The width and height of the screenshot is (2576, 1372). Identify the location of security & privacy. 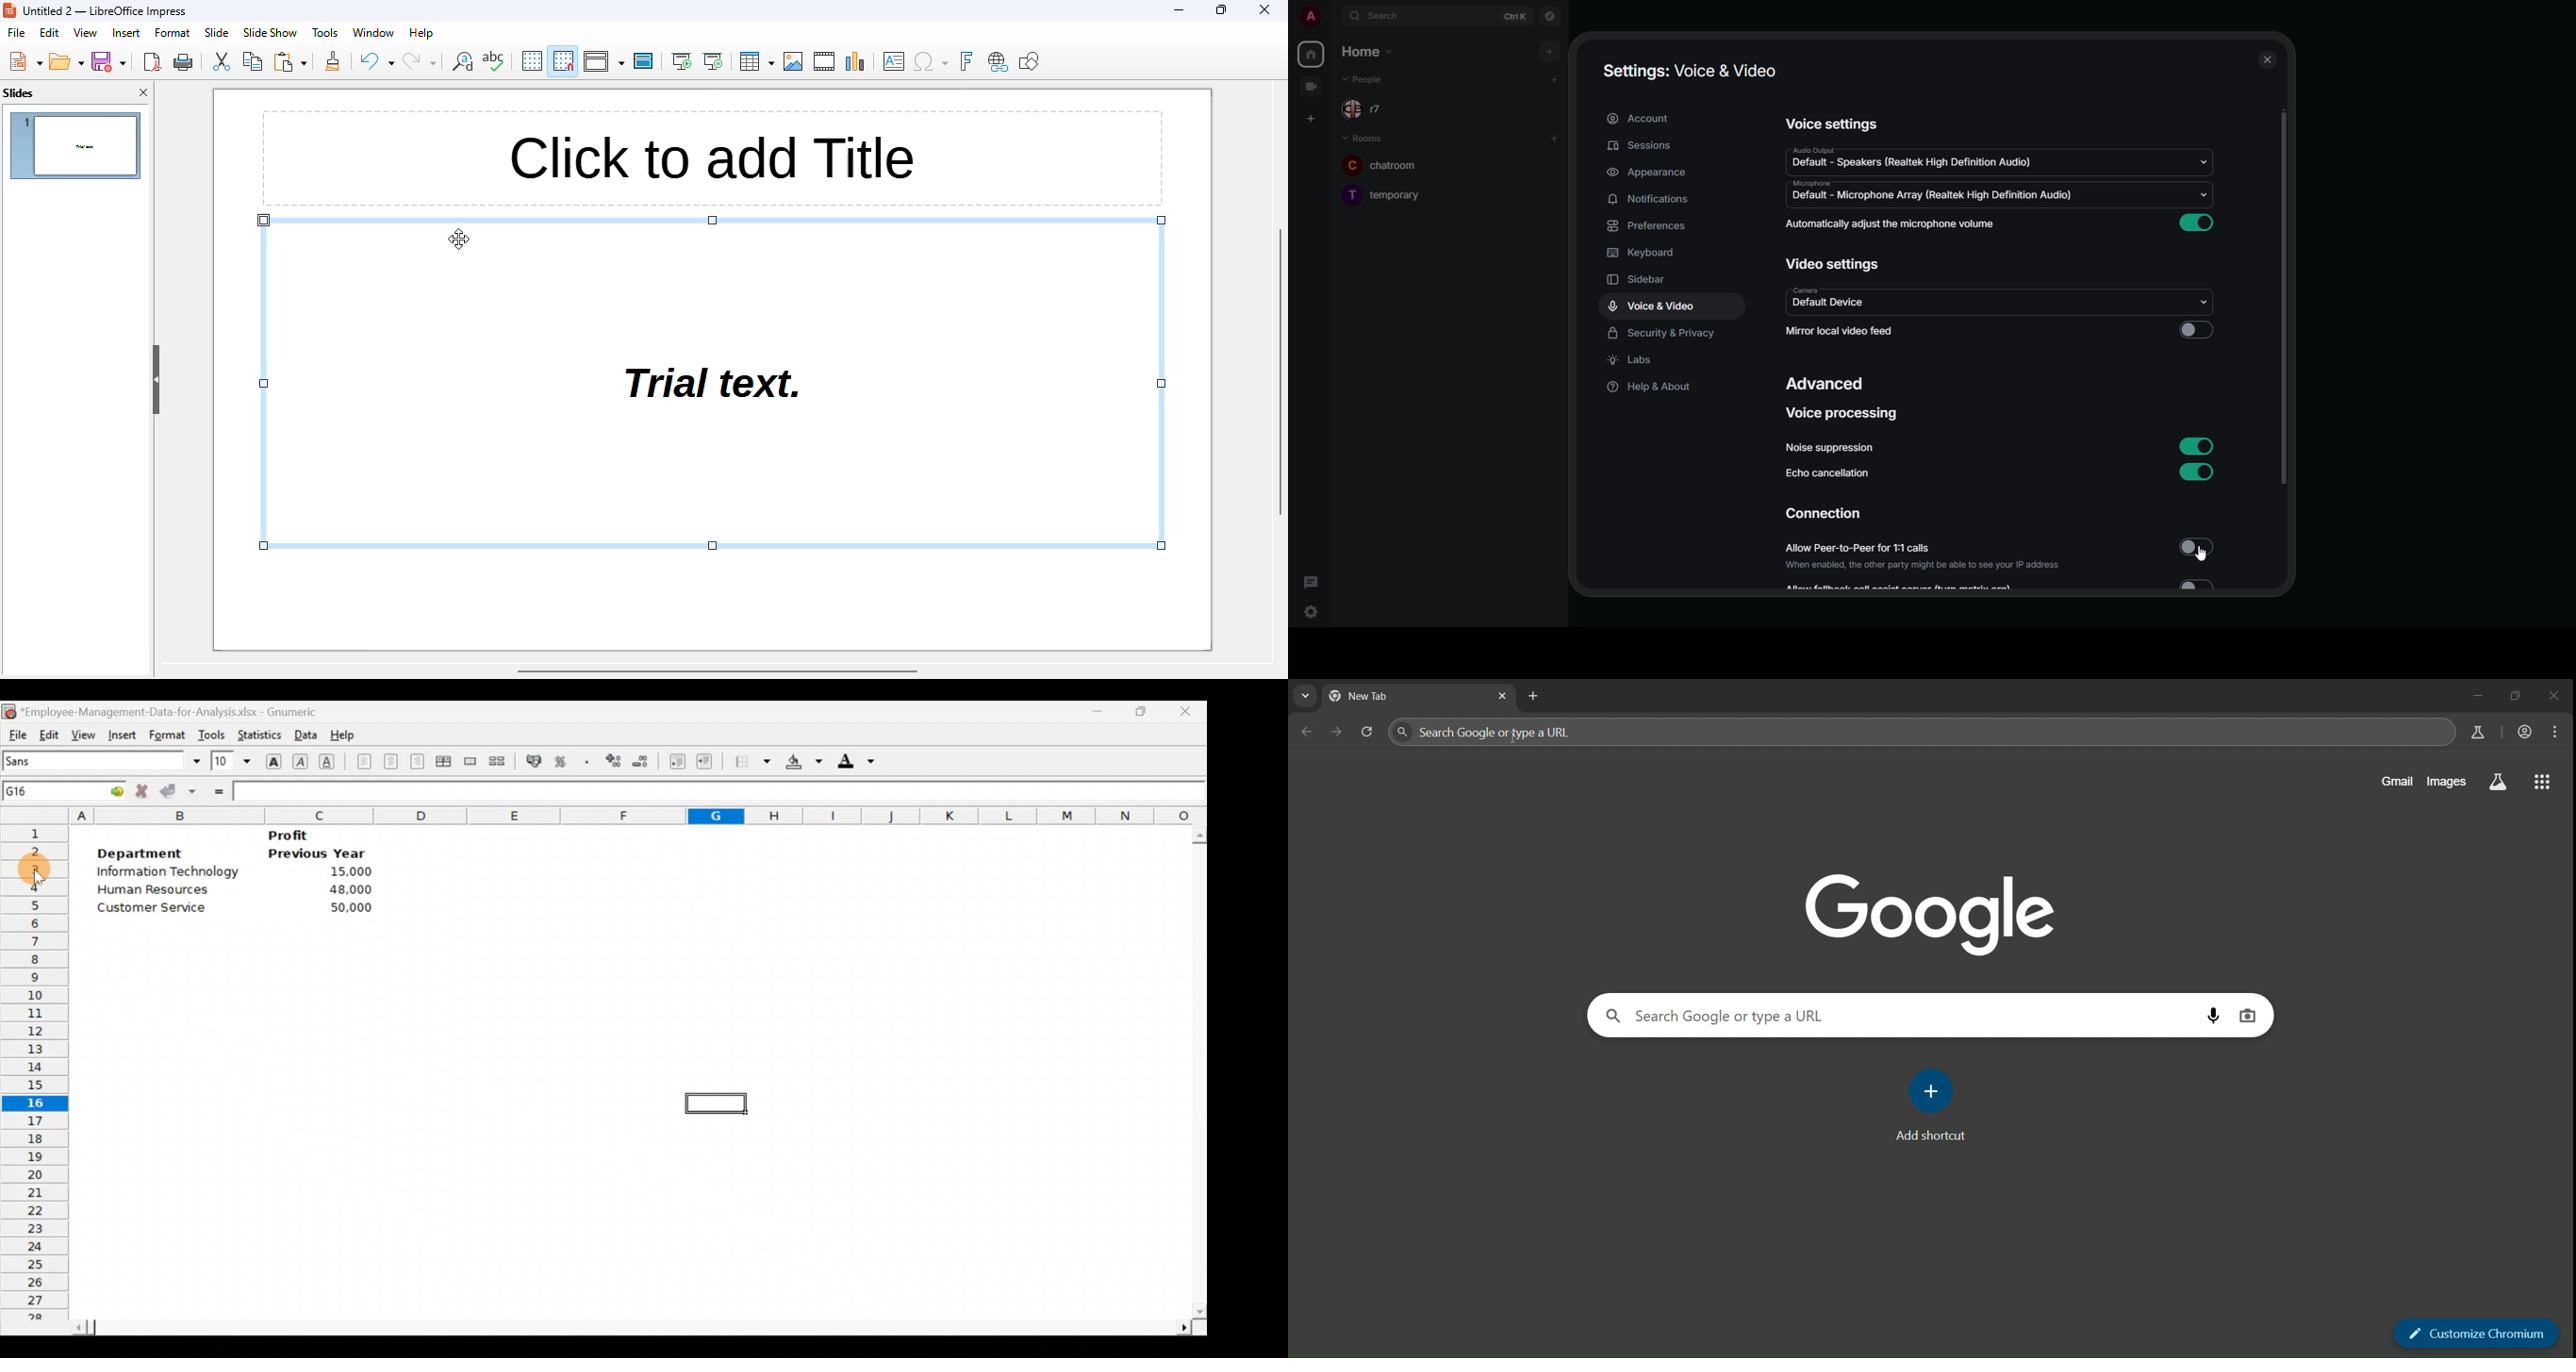
(1672, 333).